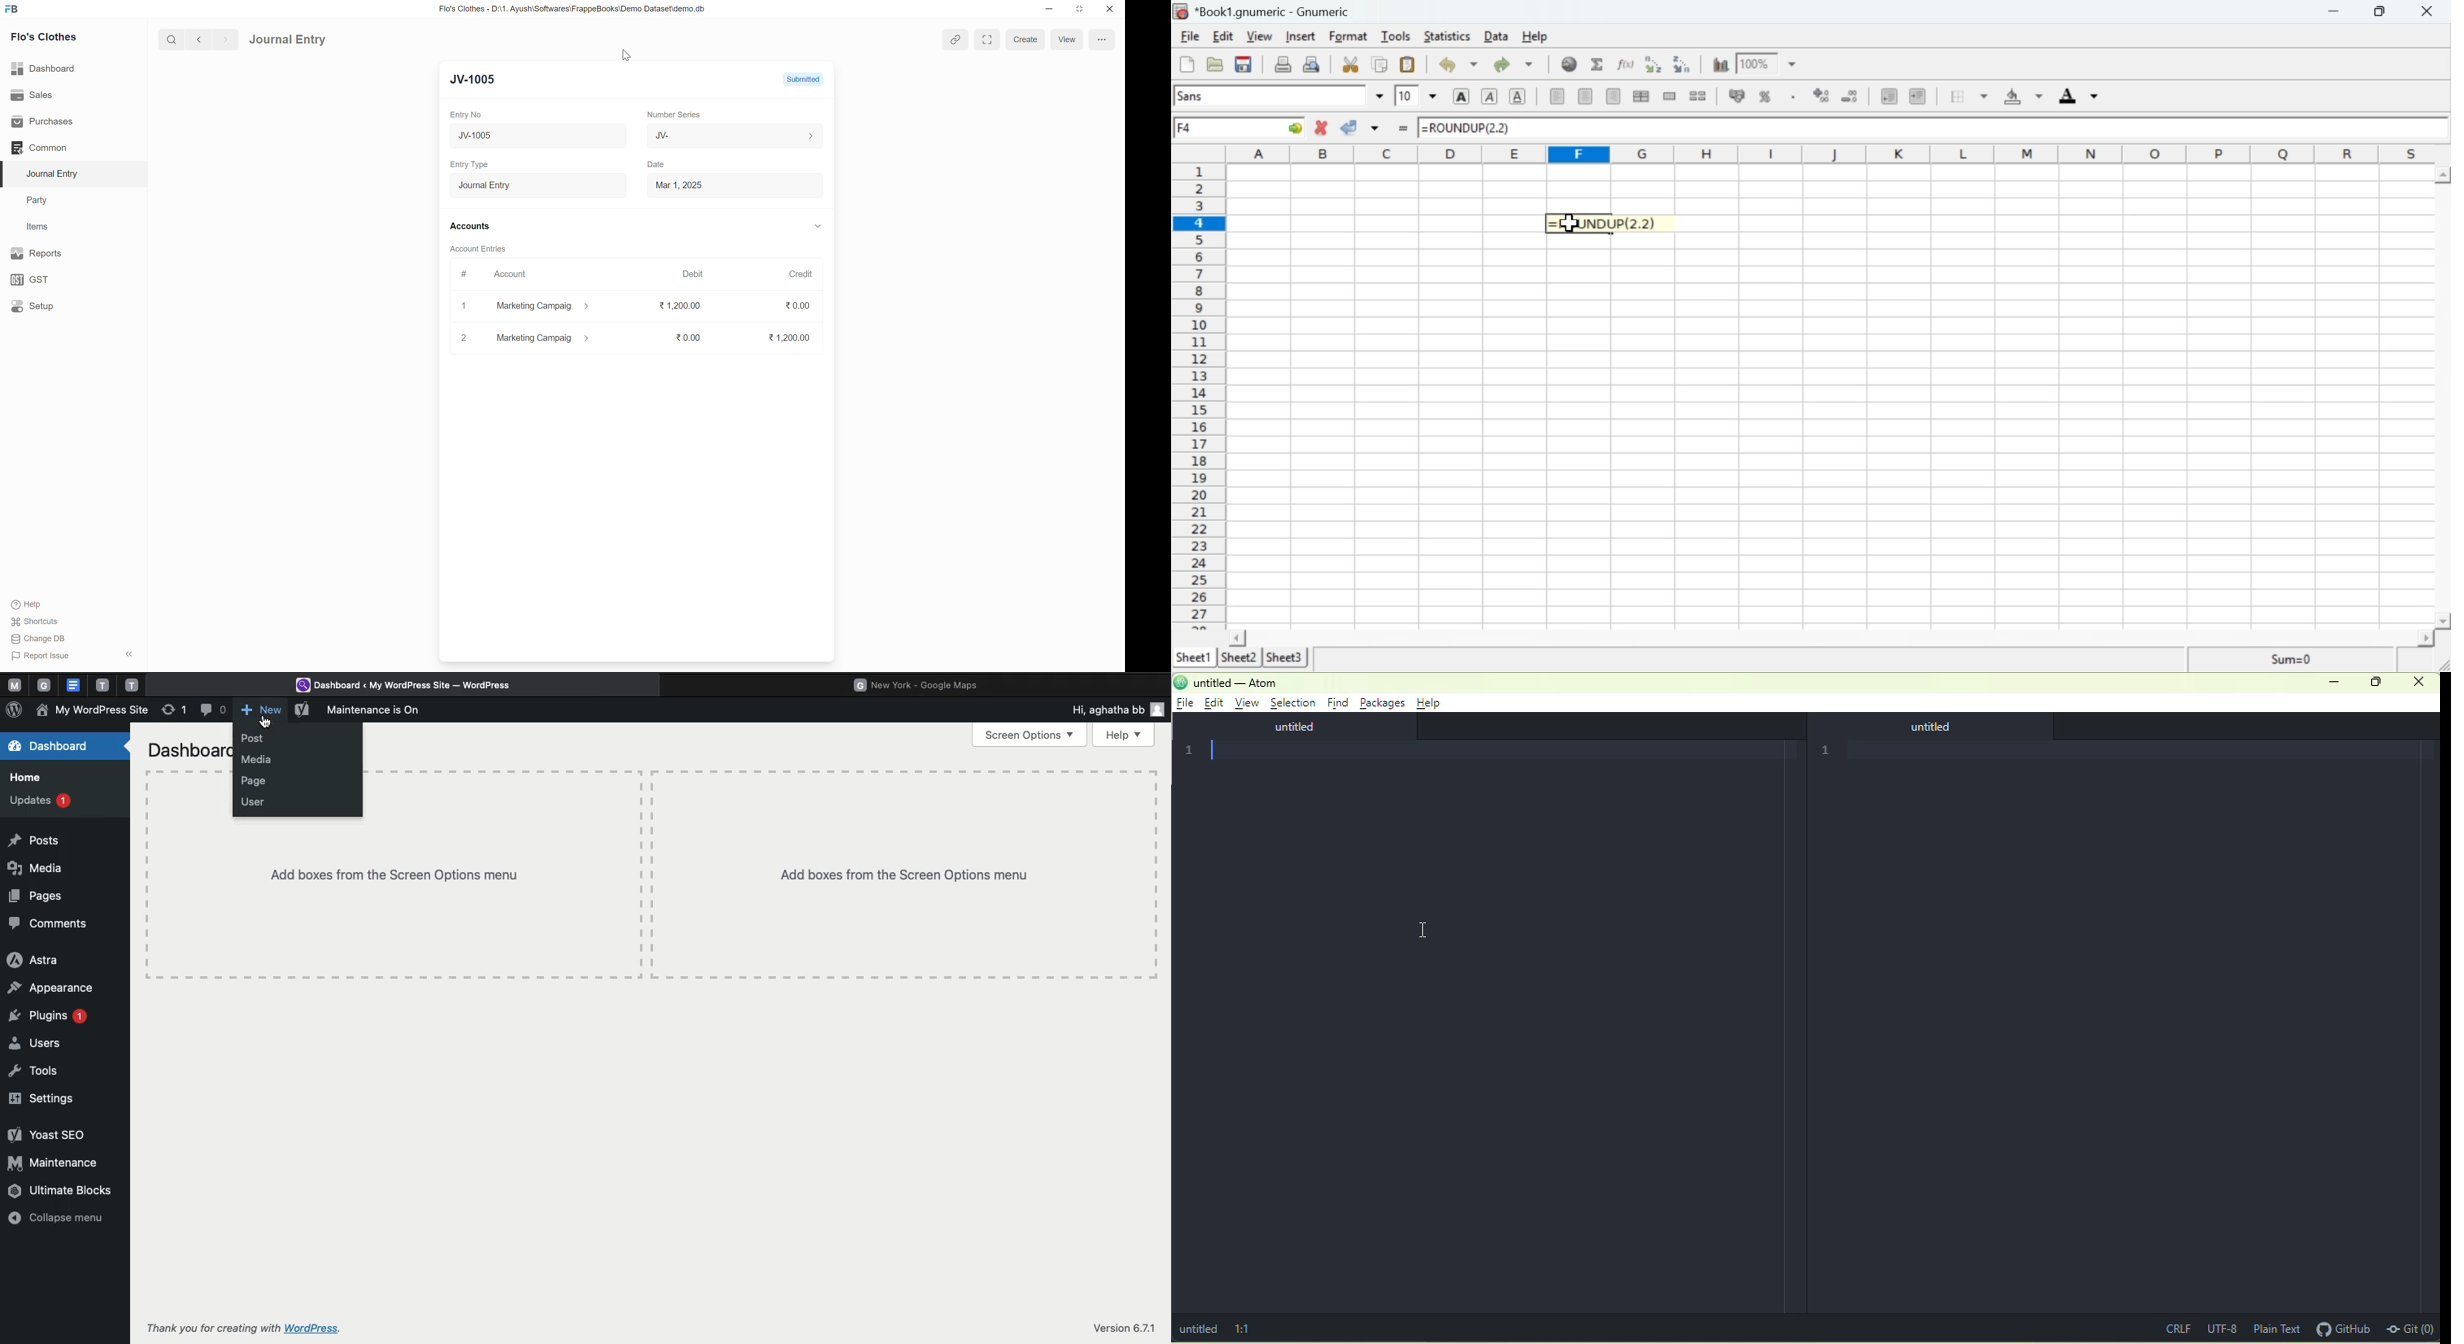 This screenshot has width=2464, height=1344. What do you see at coordinates (465, 274) in the screenshot?
I see `#` at bounding box center [465, 274].